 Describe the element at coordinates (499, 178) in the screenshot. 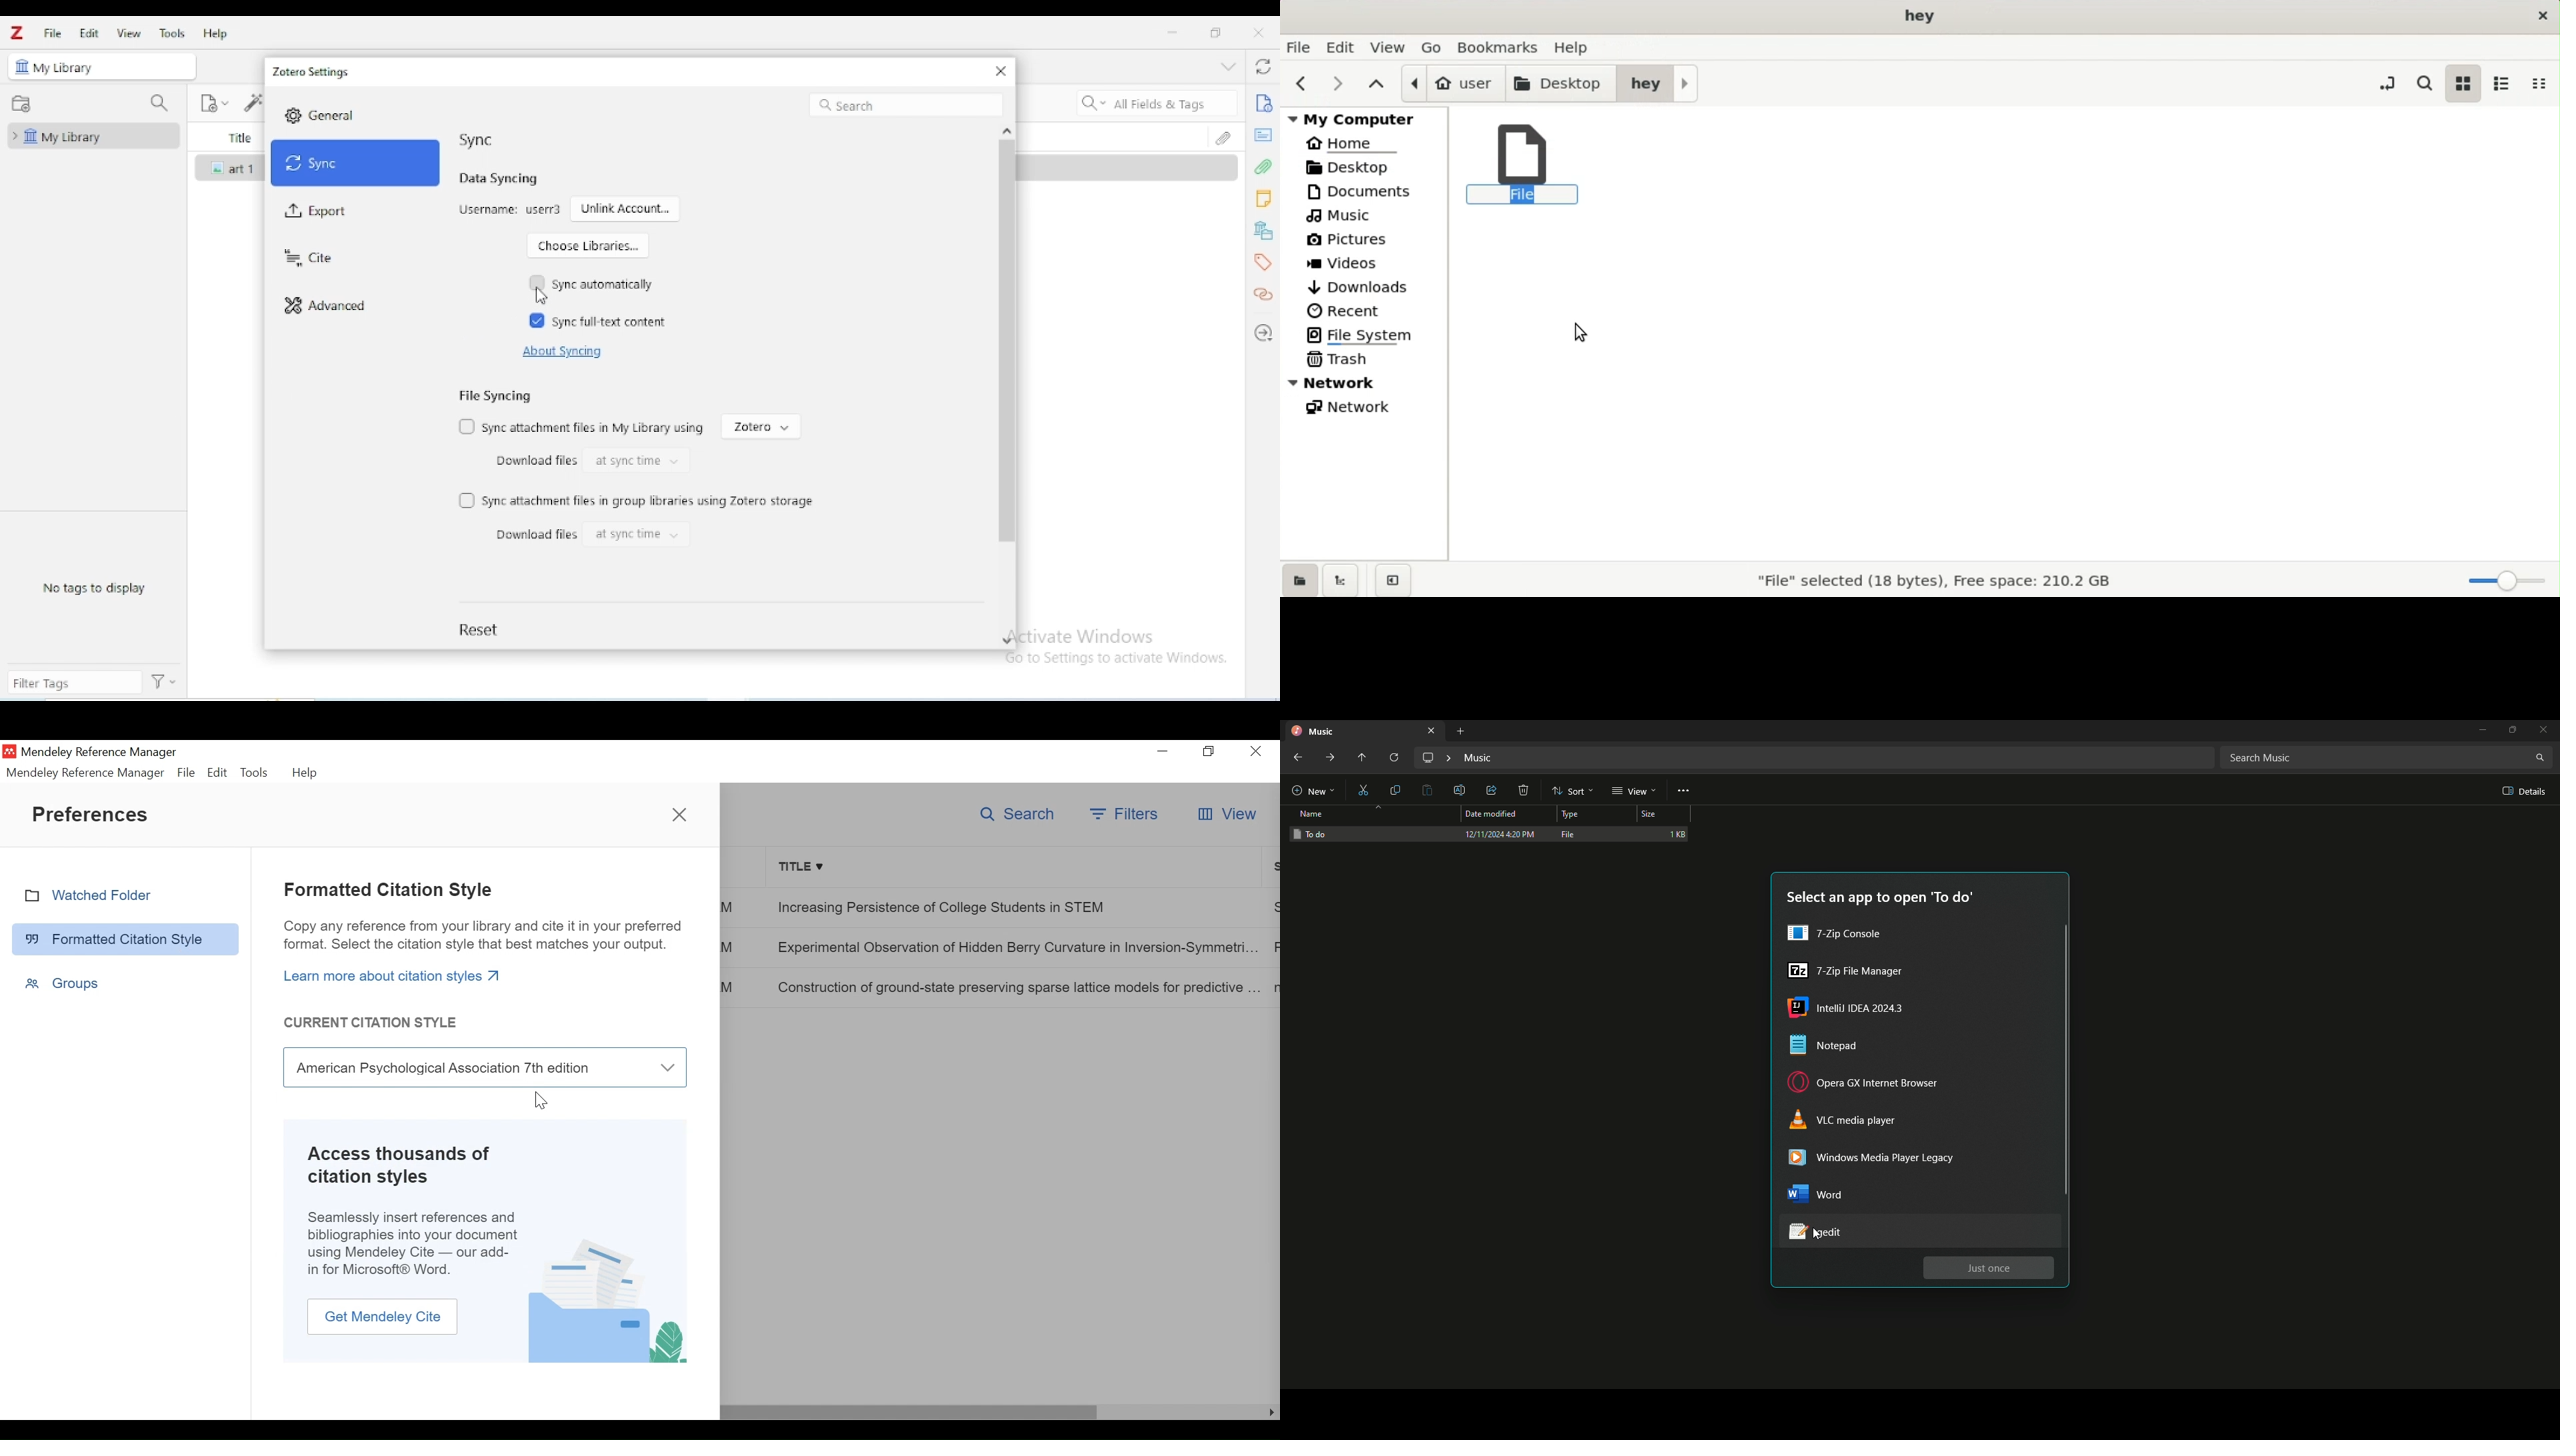

I see `data syncing` at that location.